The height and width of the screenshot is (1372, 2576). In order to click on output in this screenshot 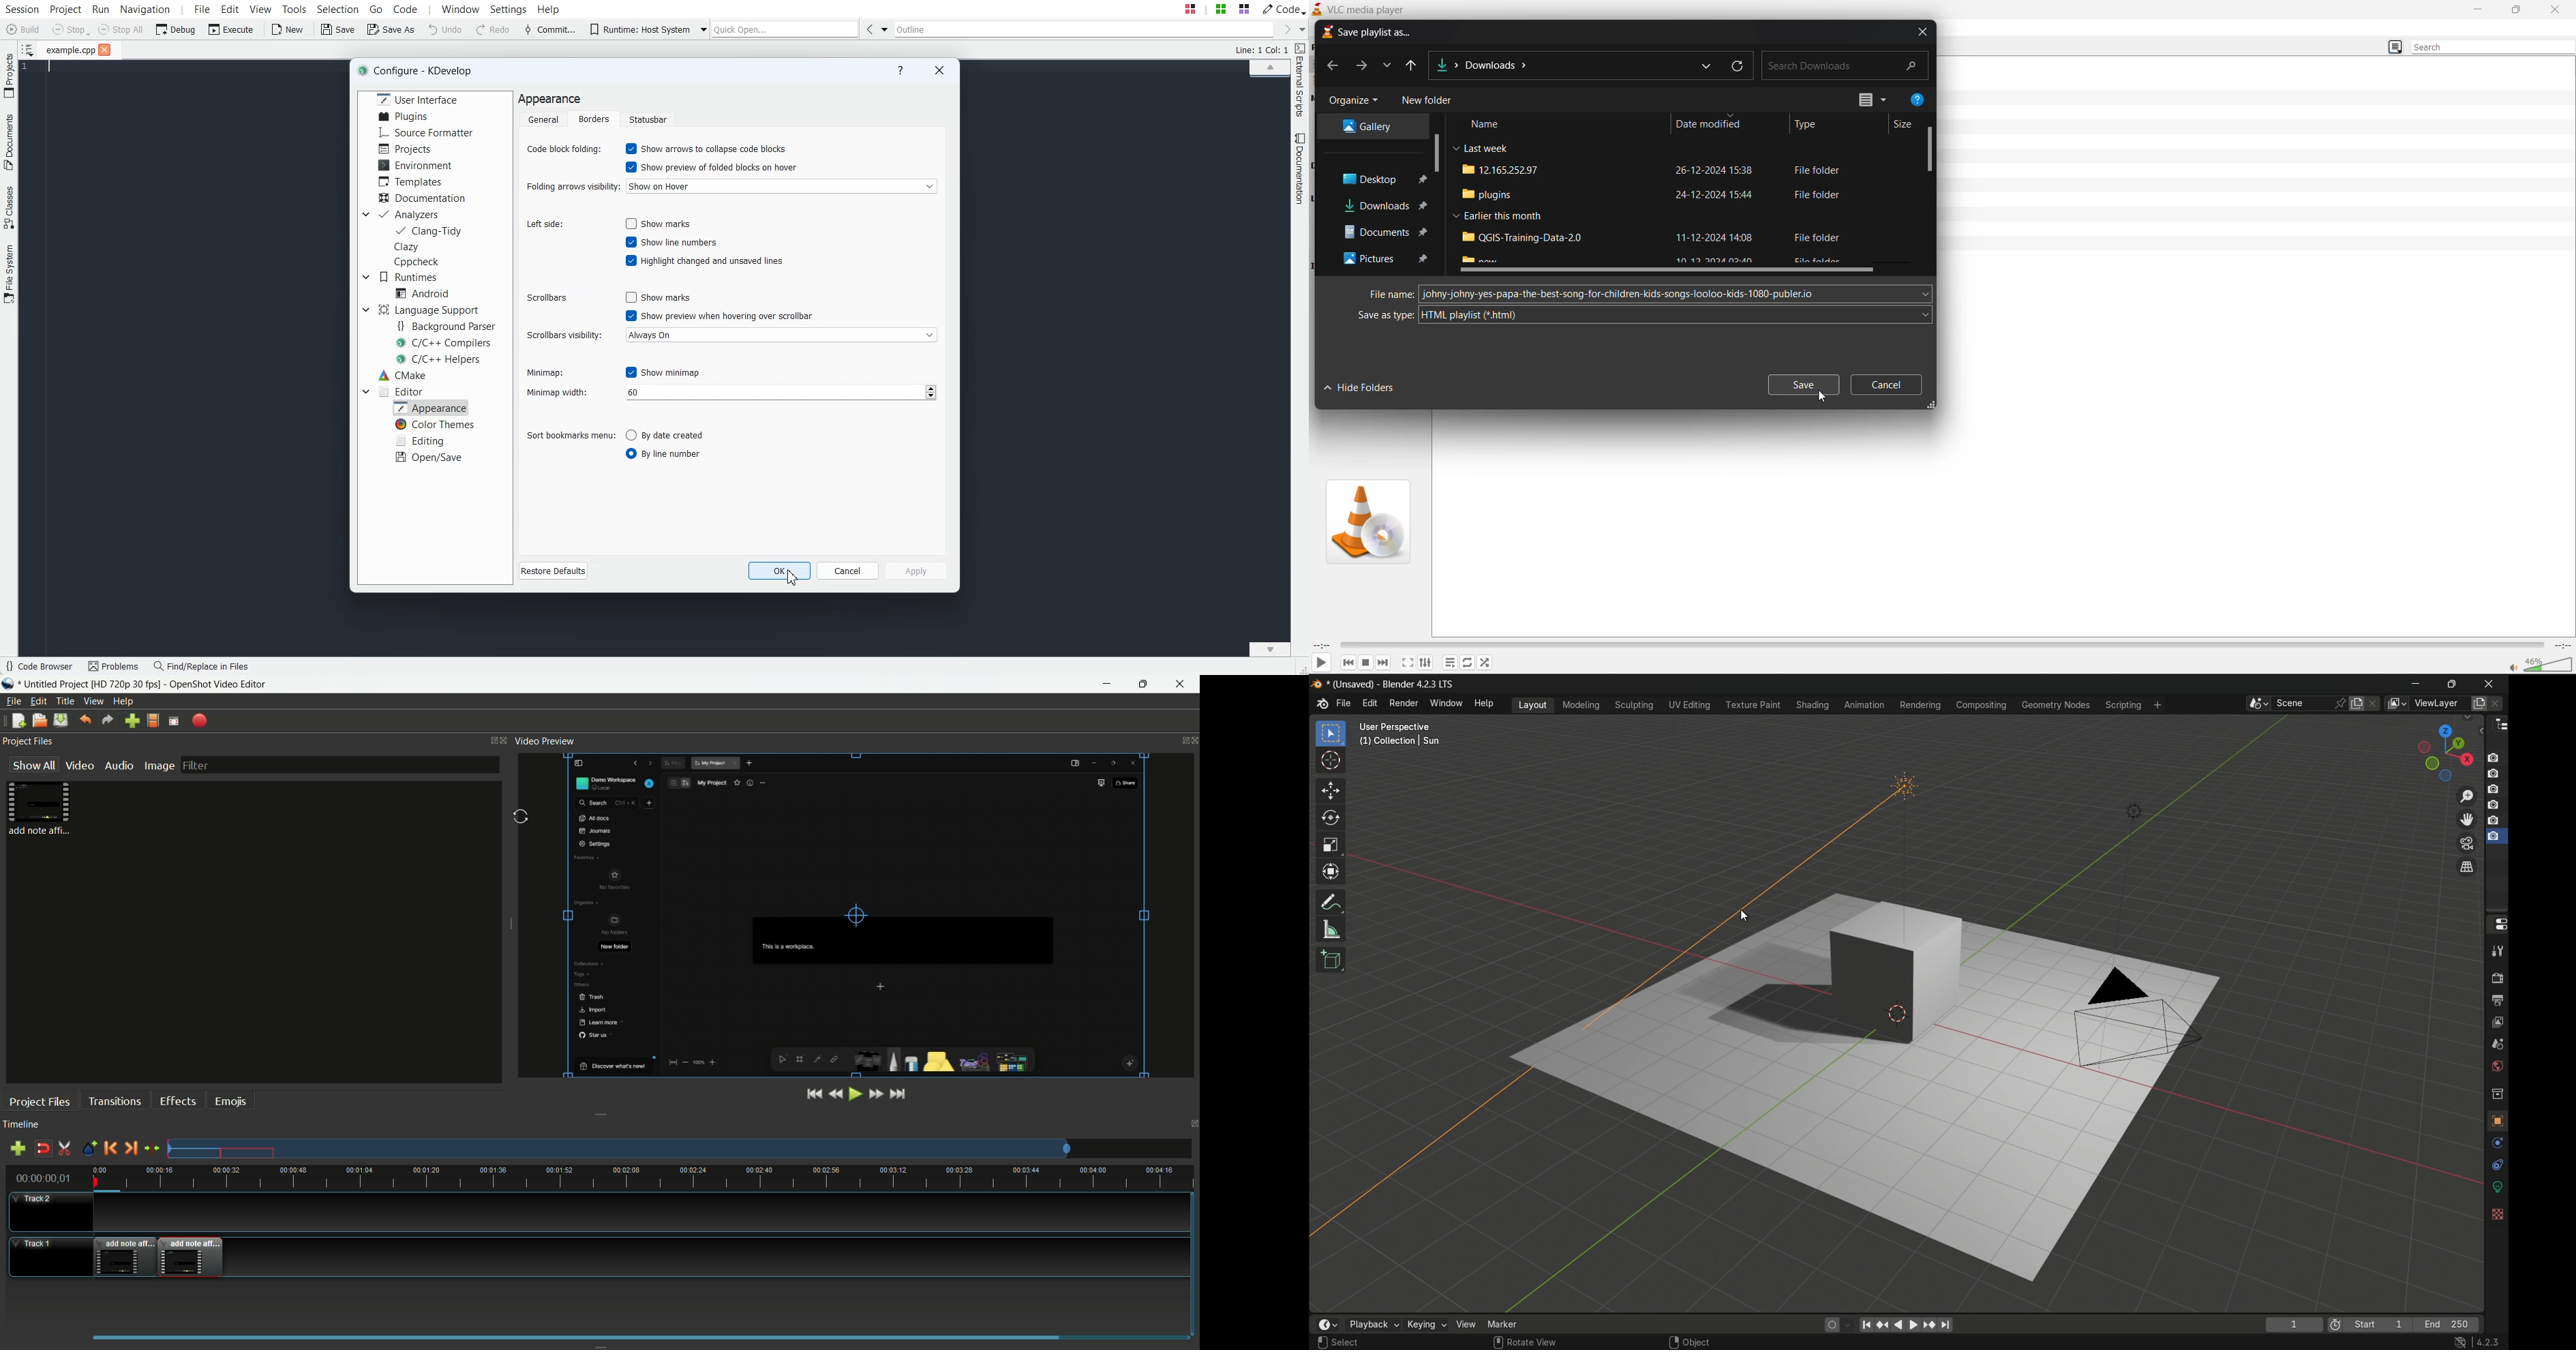, I will do `click(2497, 1001)`.